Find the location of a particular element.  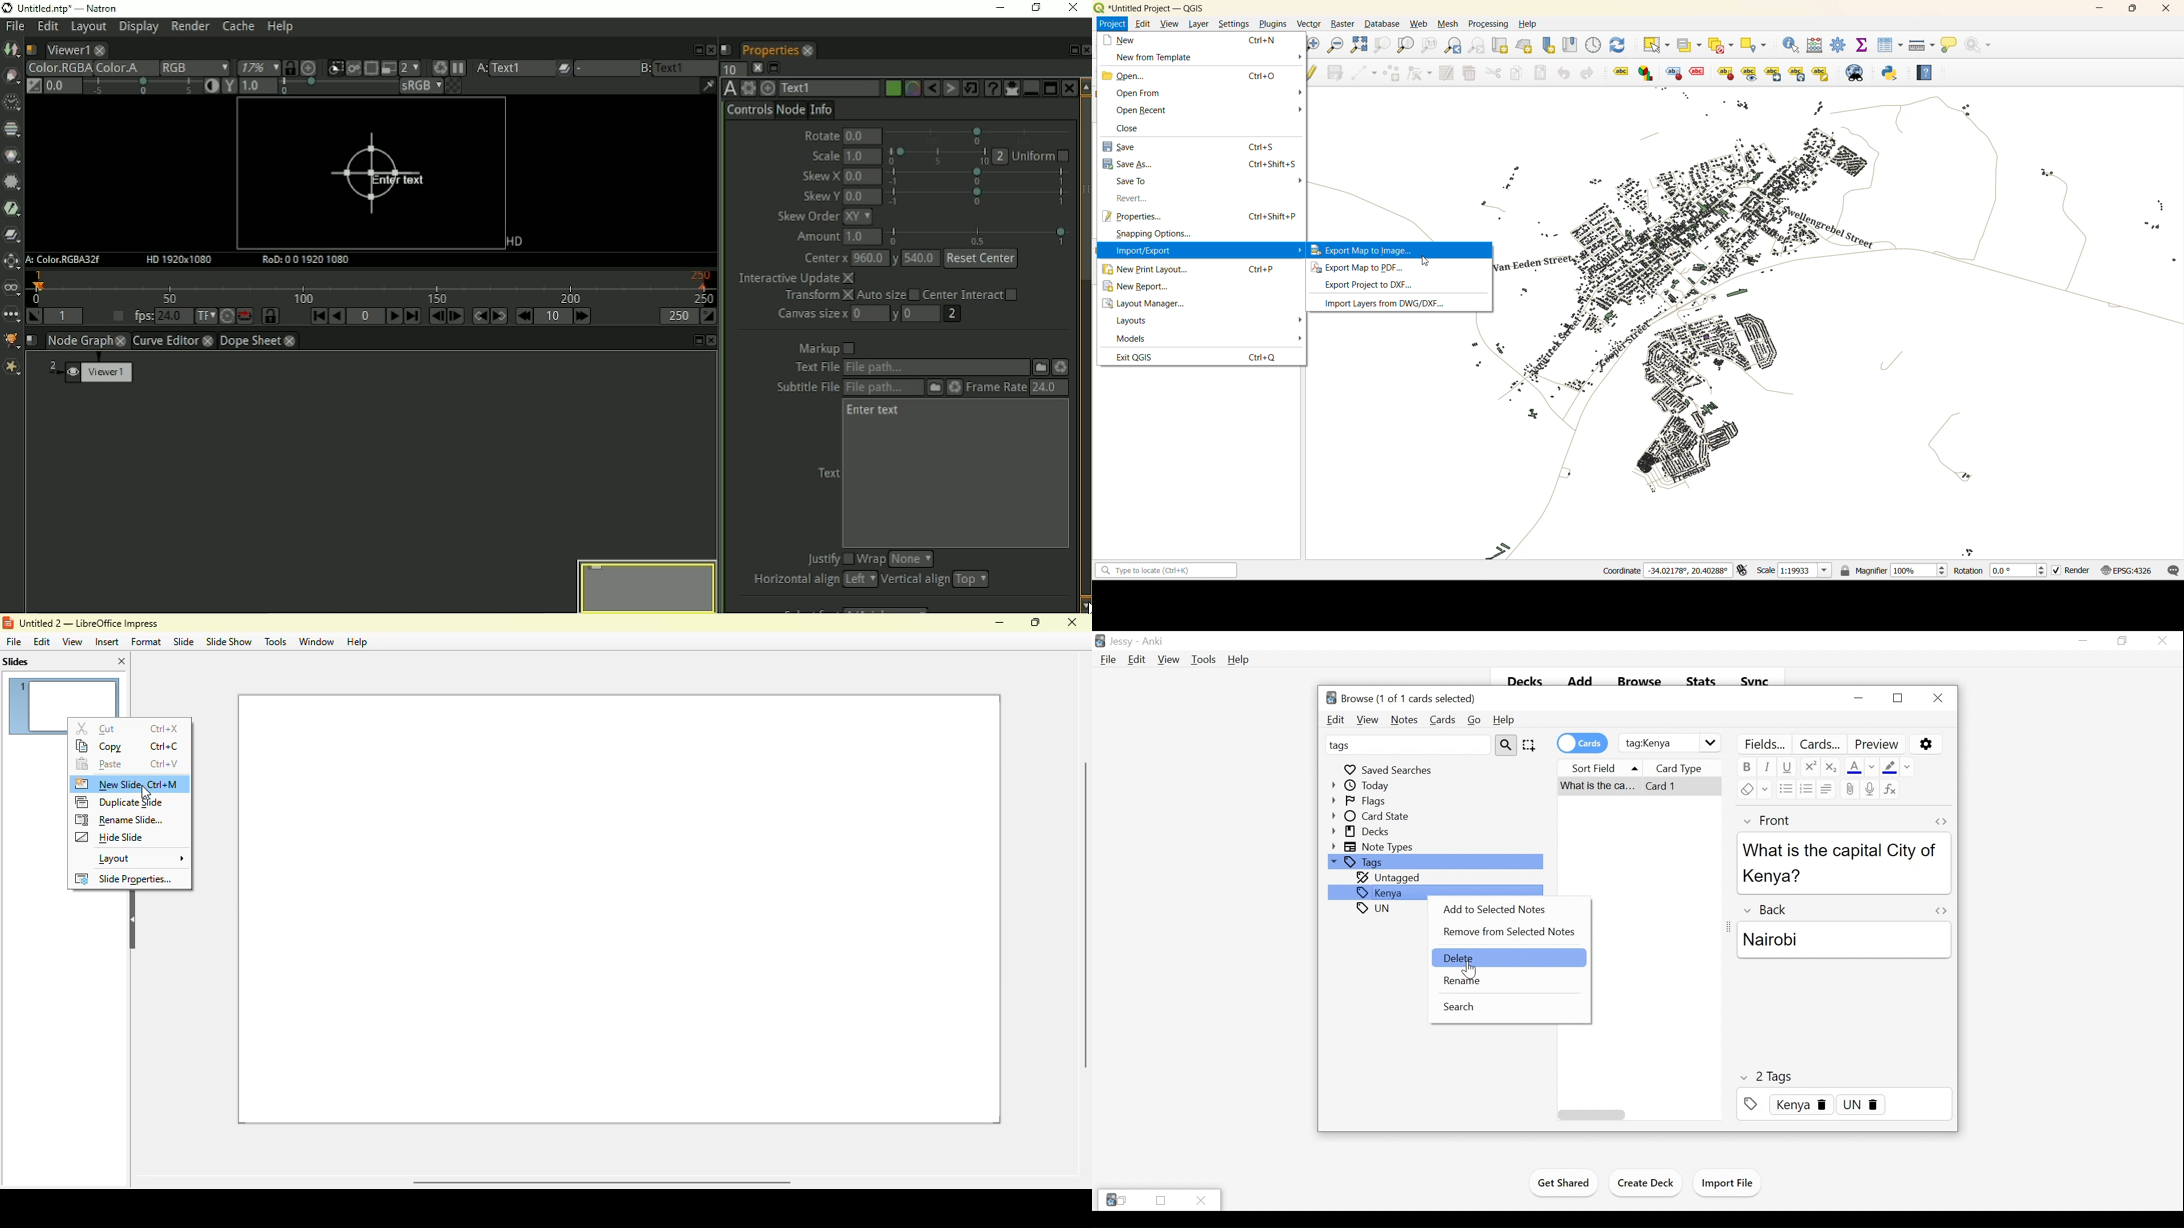

card type is located at coordinates (1690, 767).